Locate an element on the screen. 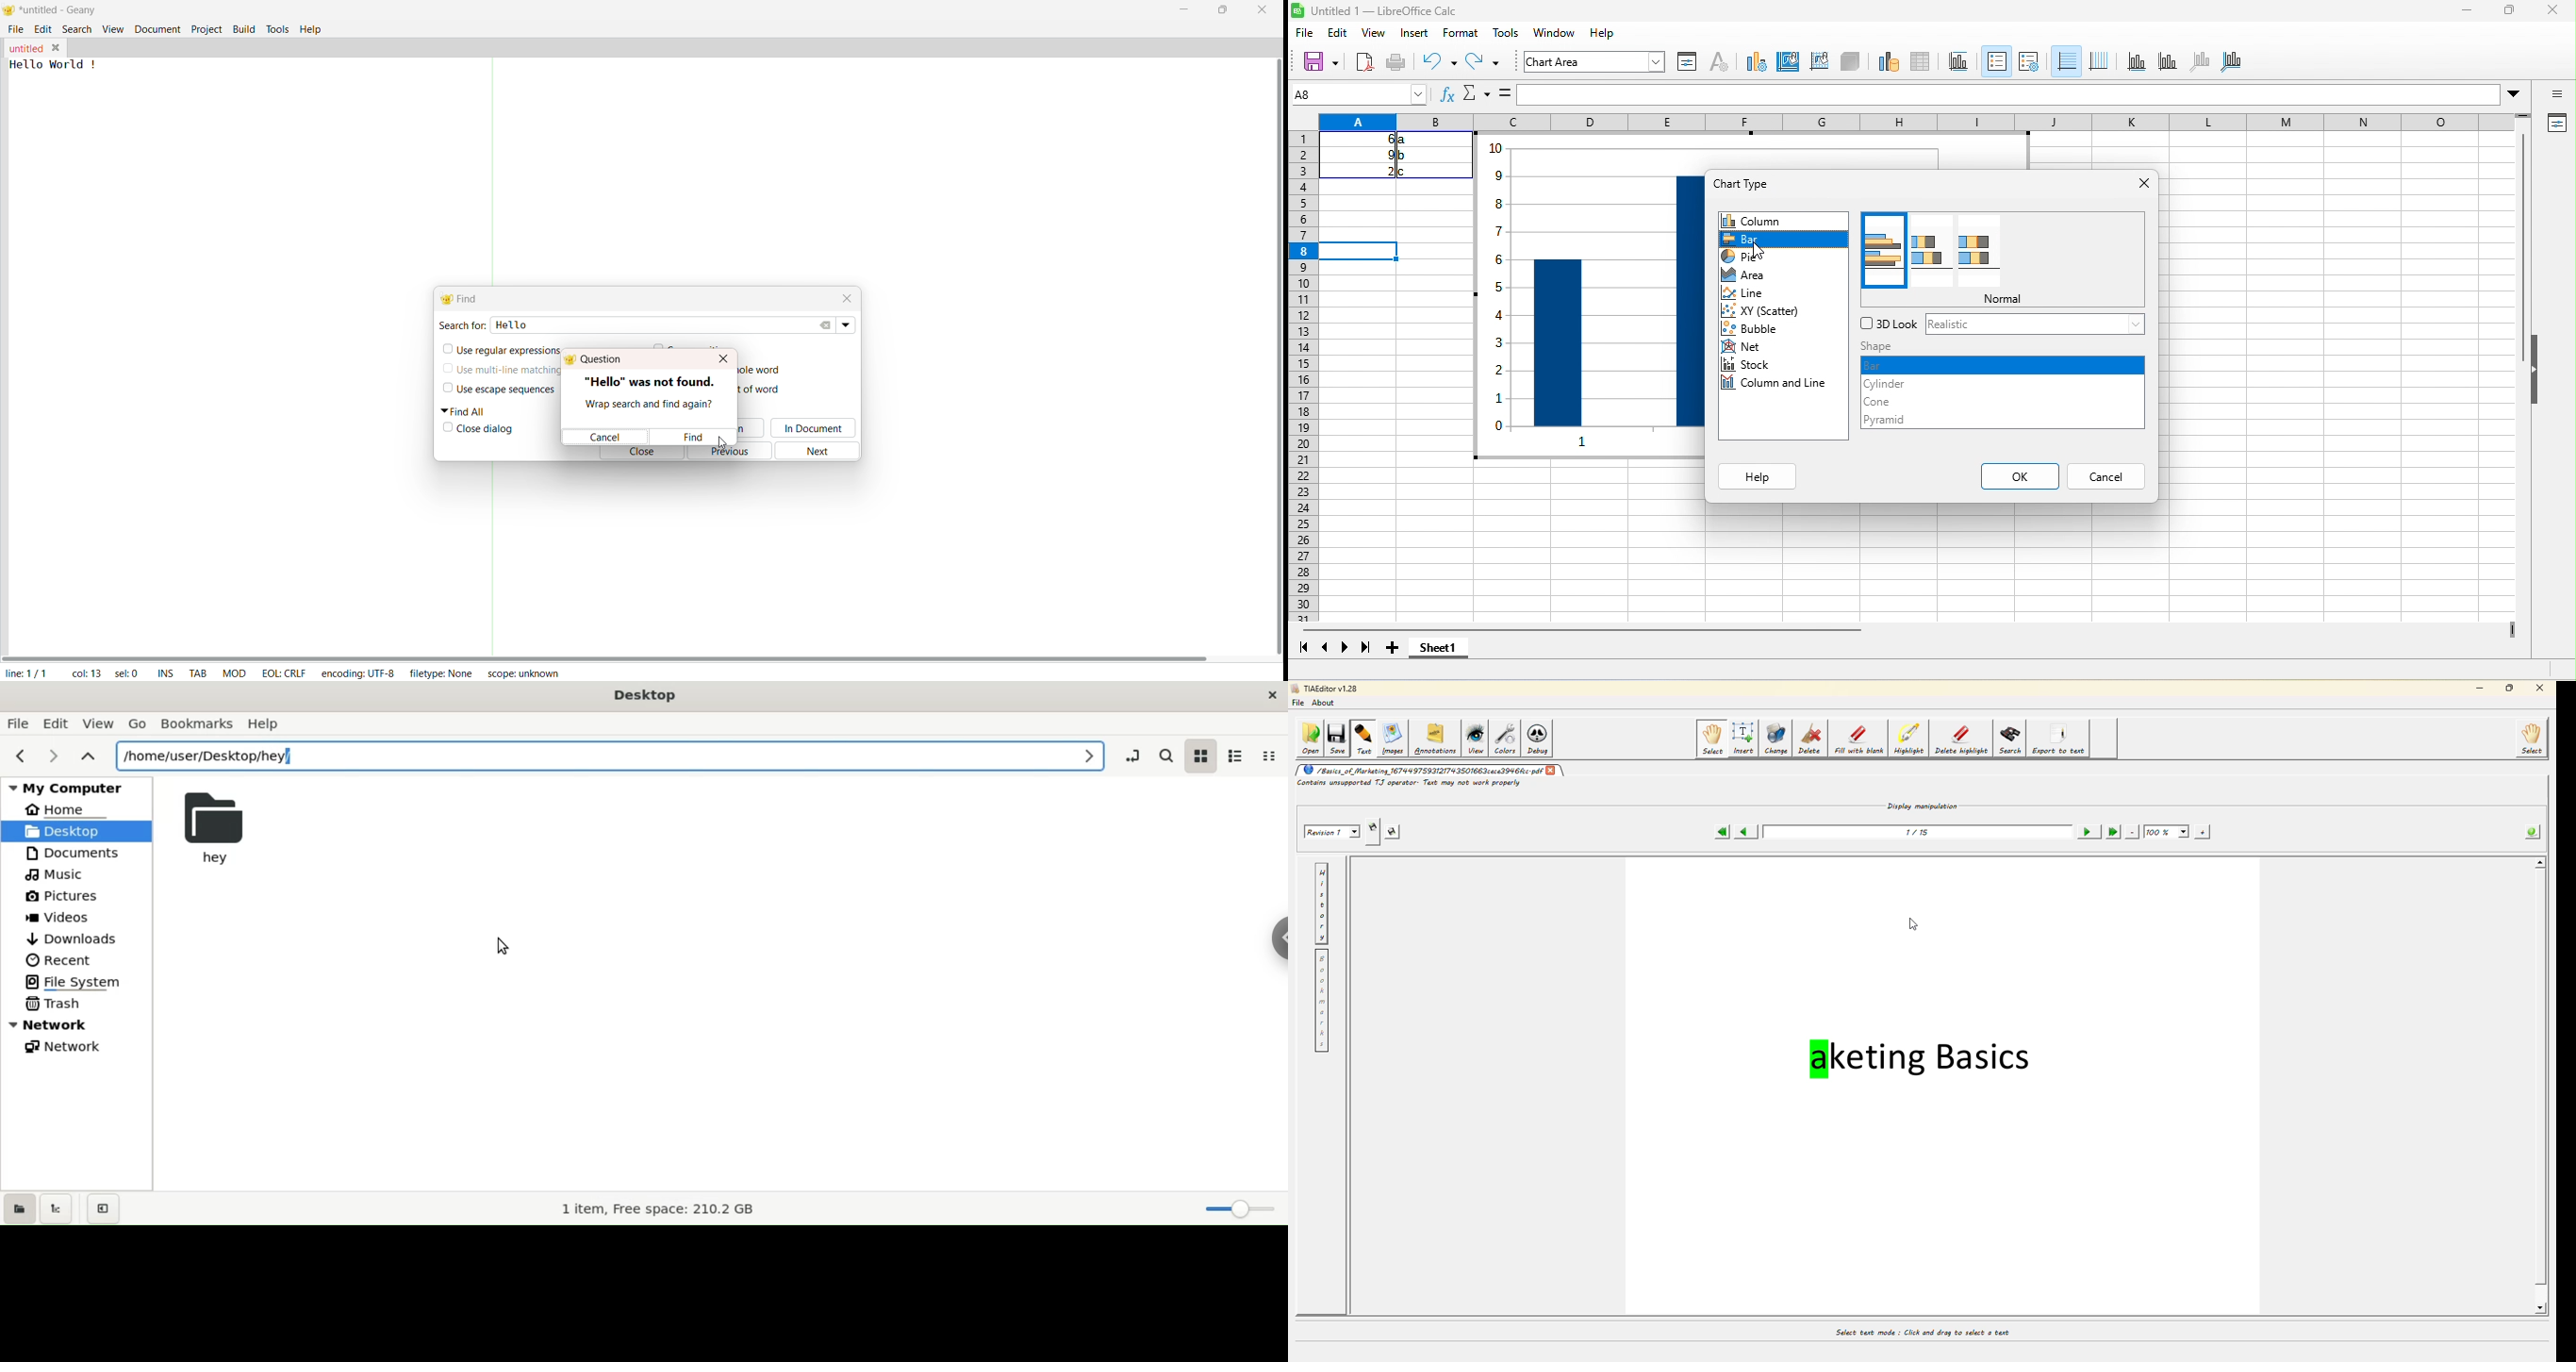 The width and height of the screenshot is (2576, 1372). titles is located at coordinates (1995, 60).